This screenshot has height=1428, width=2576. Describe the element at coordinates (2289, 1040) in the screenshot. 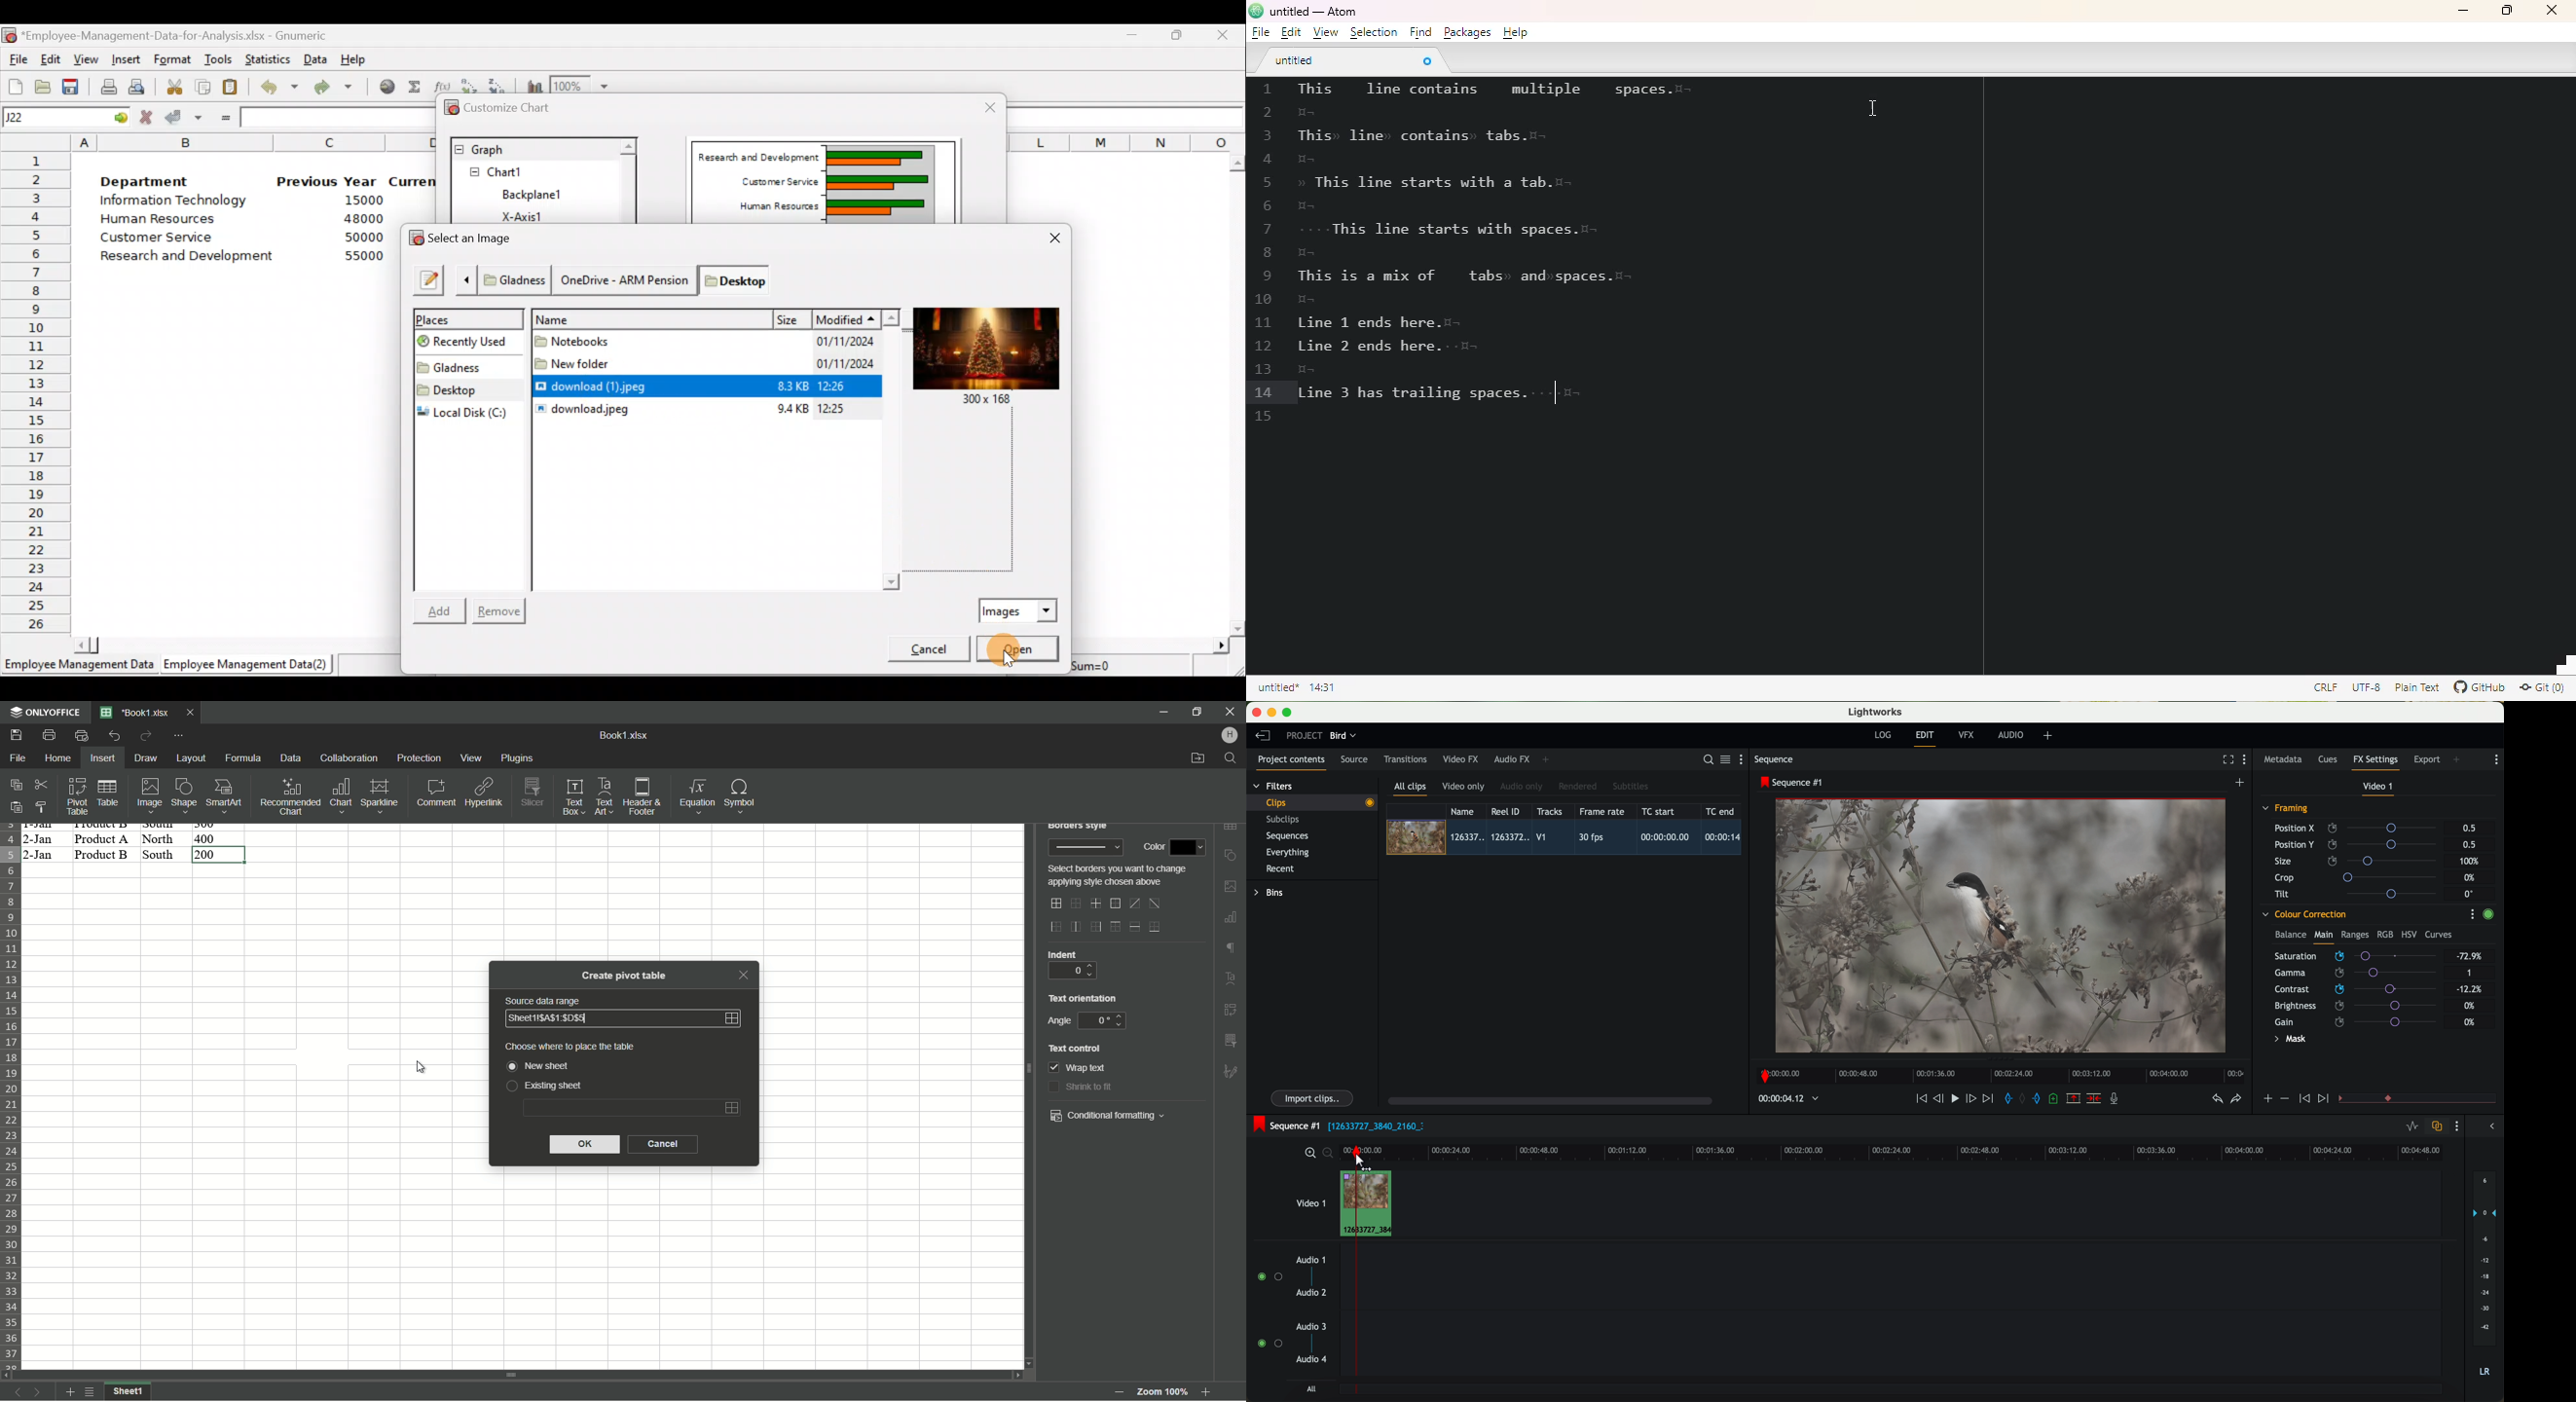

I see `mask` at that location.